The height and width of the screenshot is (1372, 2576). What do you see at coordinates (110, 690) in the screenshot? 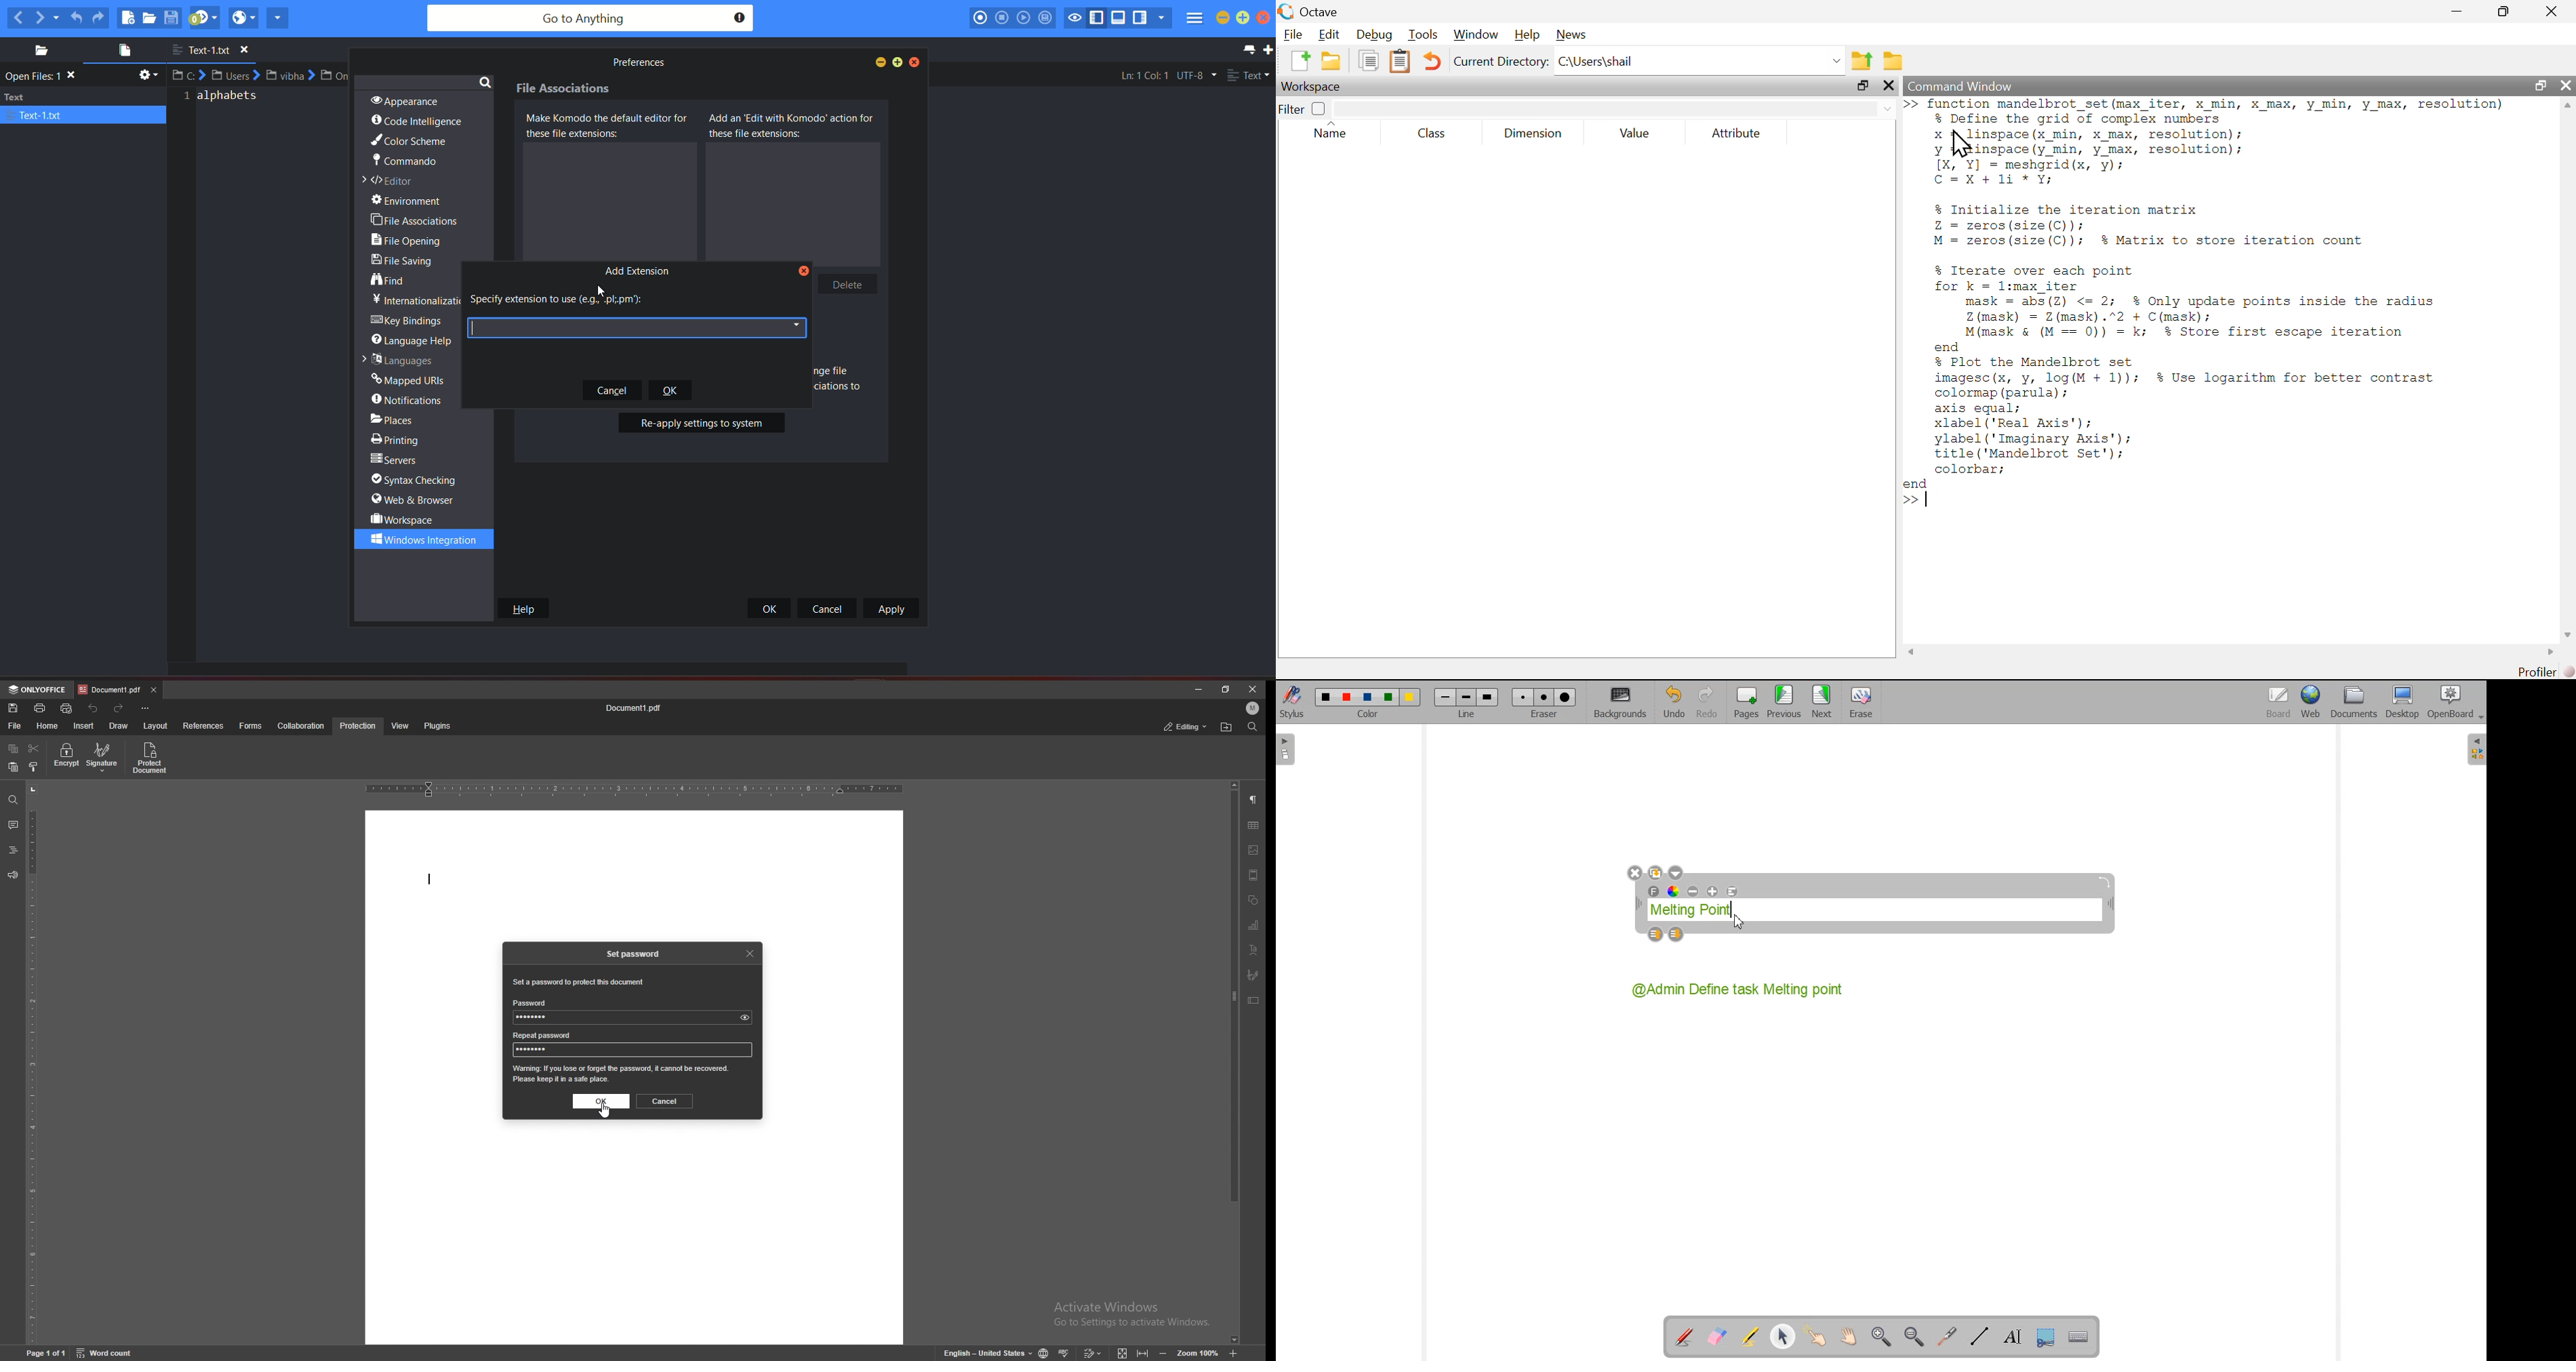
I see `tab` at bounding box center [110, 690].